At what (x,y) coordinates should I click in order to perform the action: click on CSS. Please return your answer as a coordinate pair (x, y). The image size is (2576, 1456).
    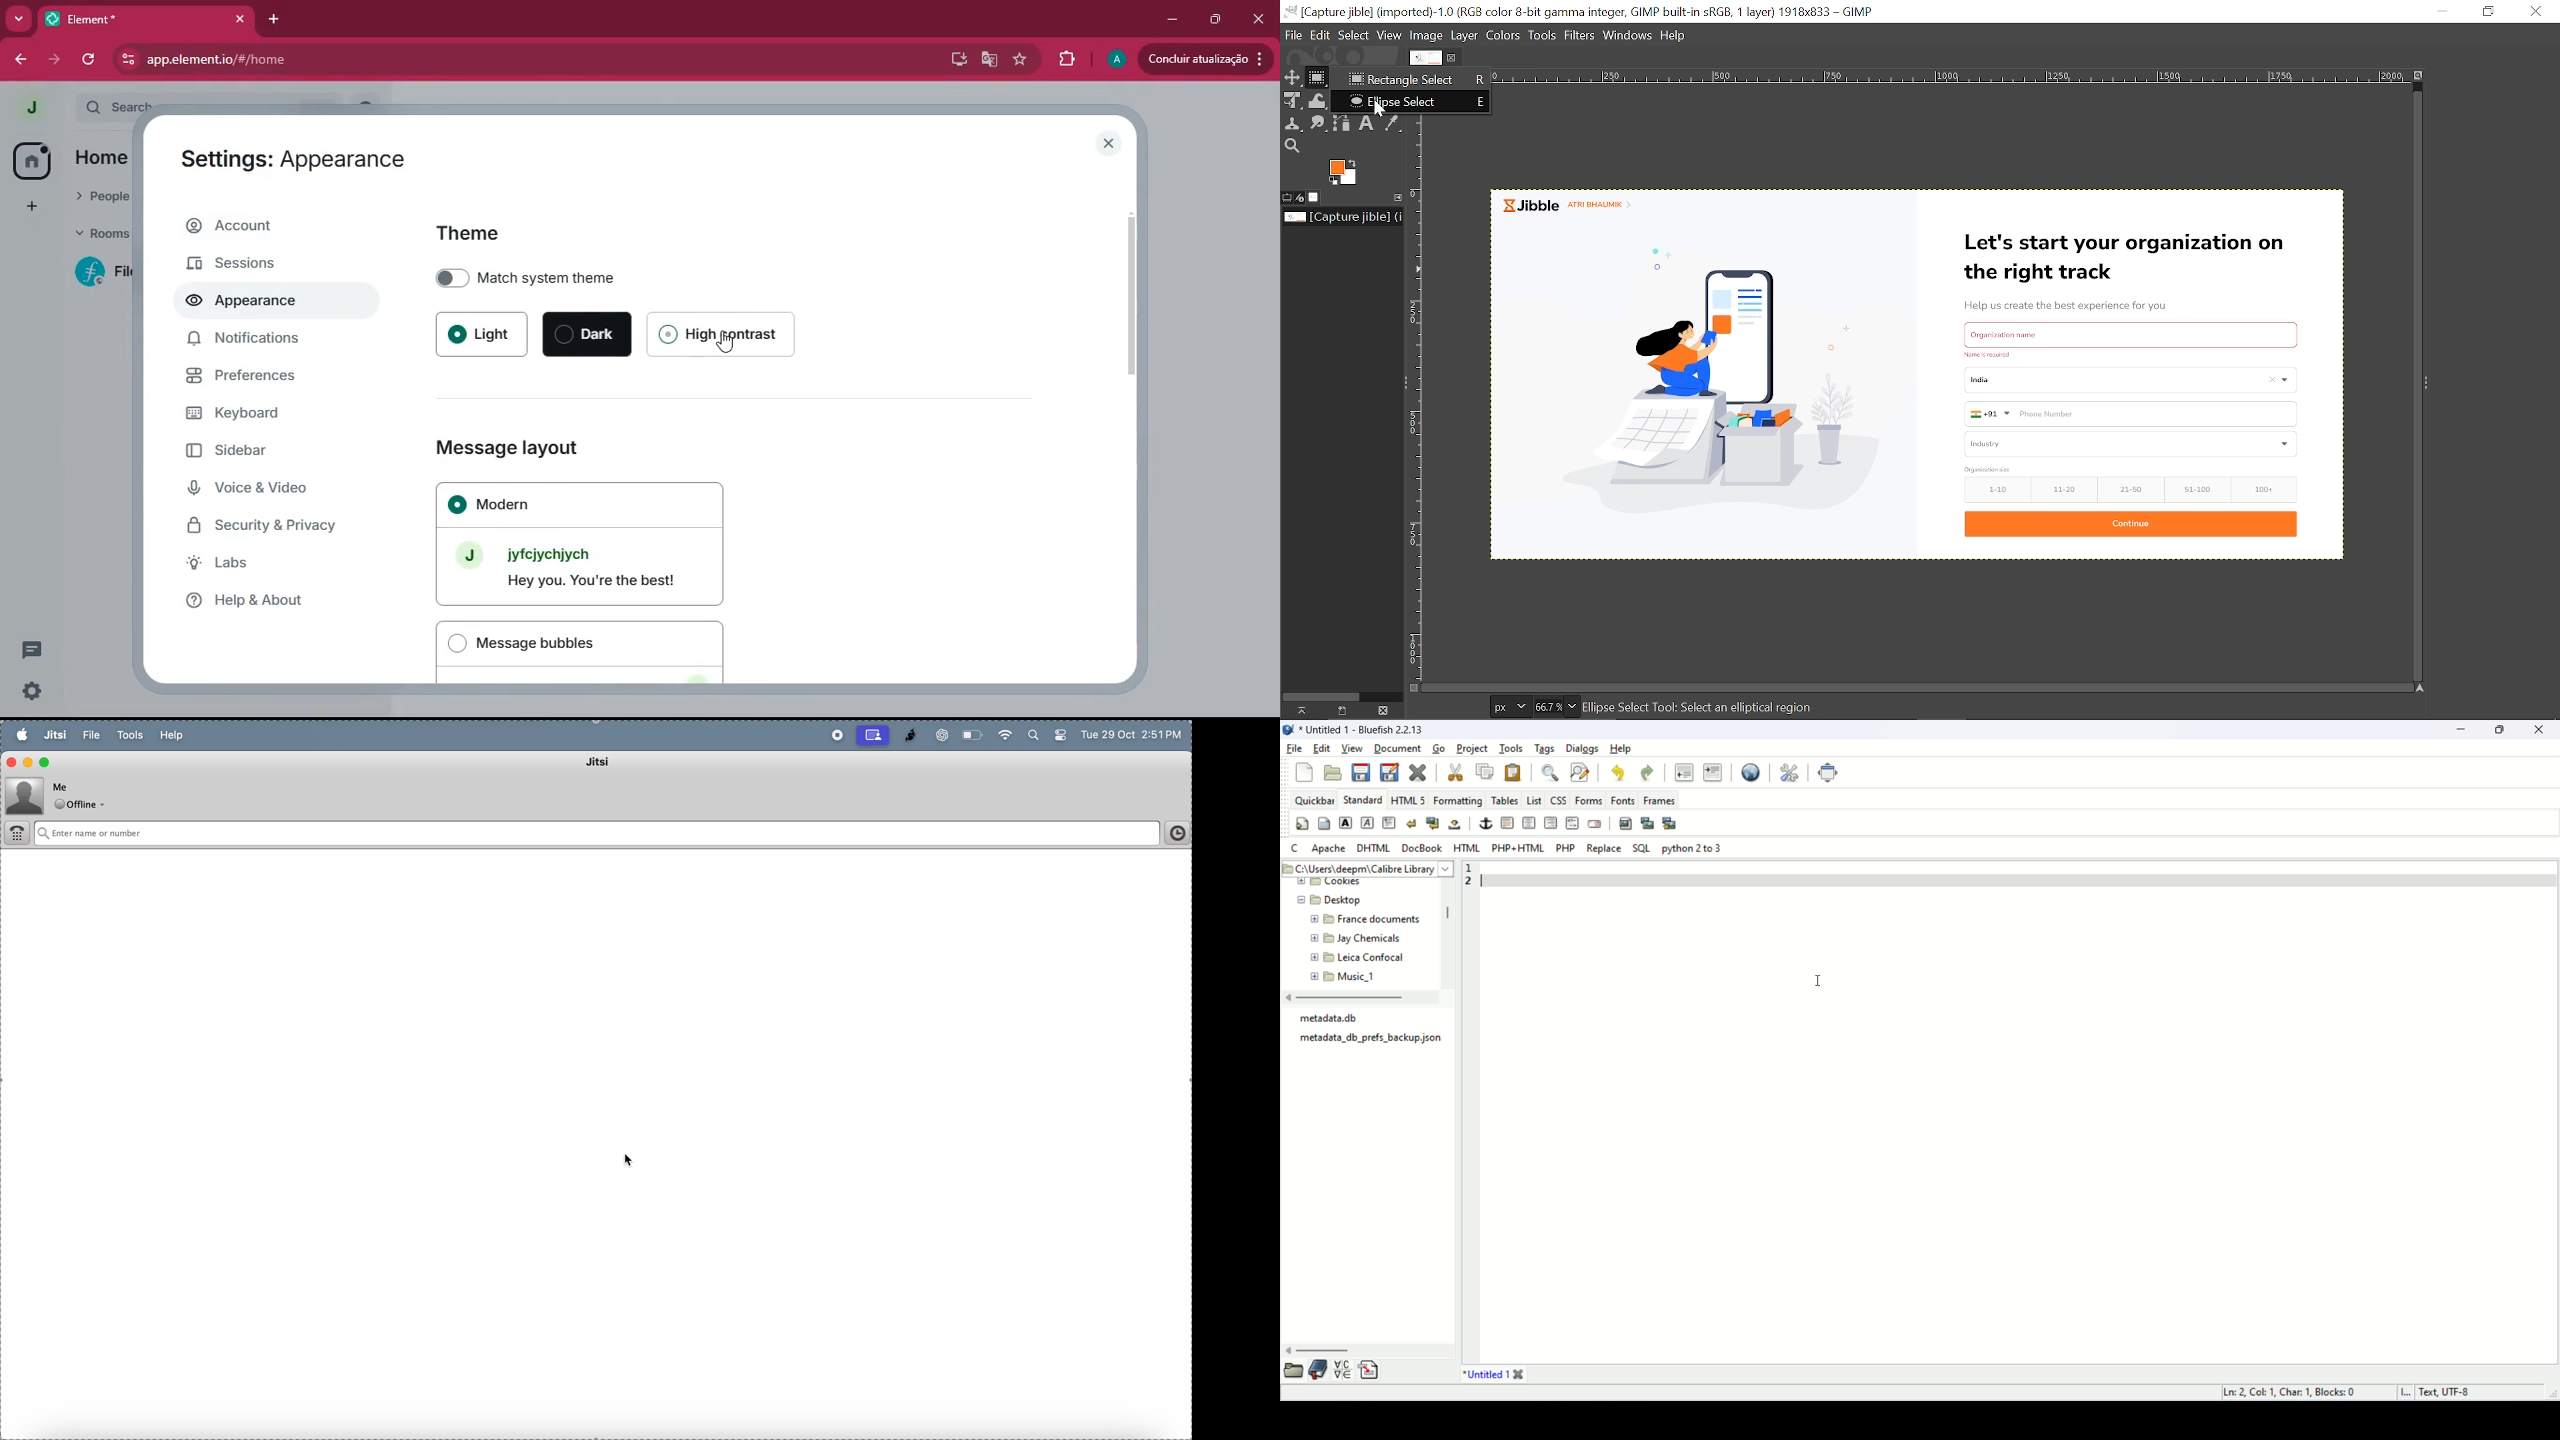
    Looking at the image, I should click on (1561, 801).